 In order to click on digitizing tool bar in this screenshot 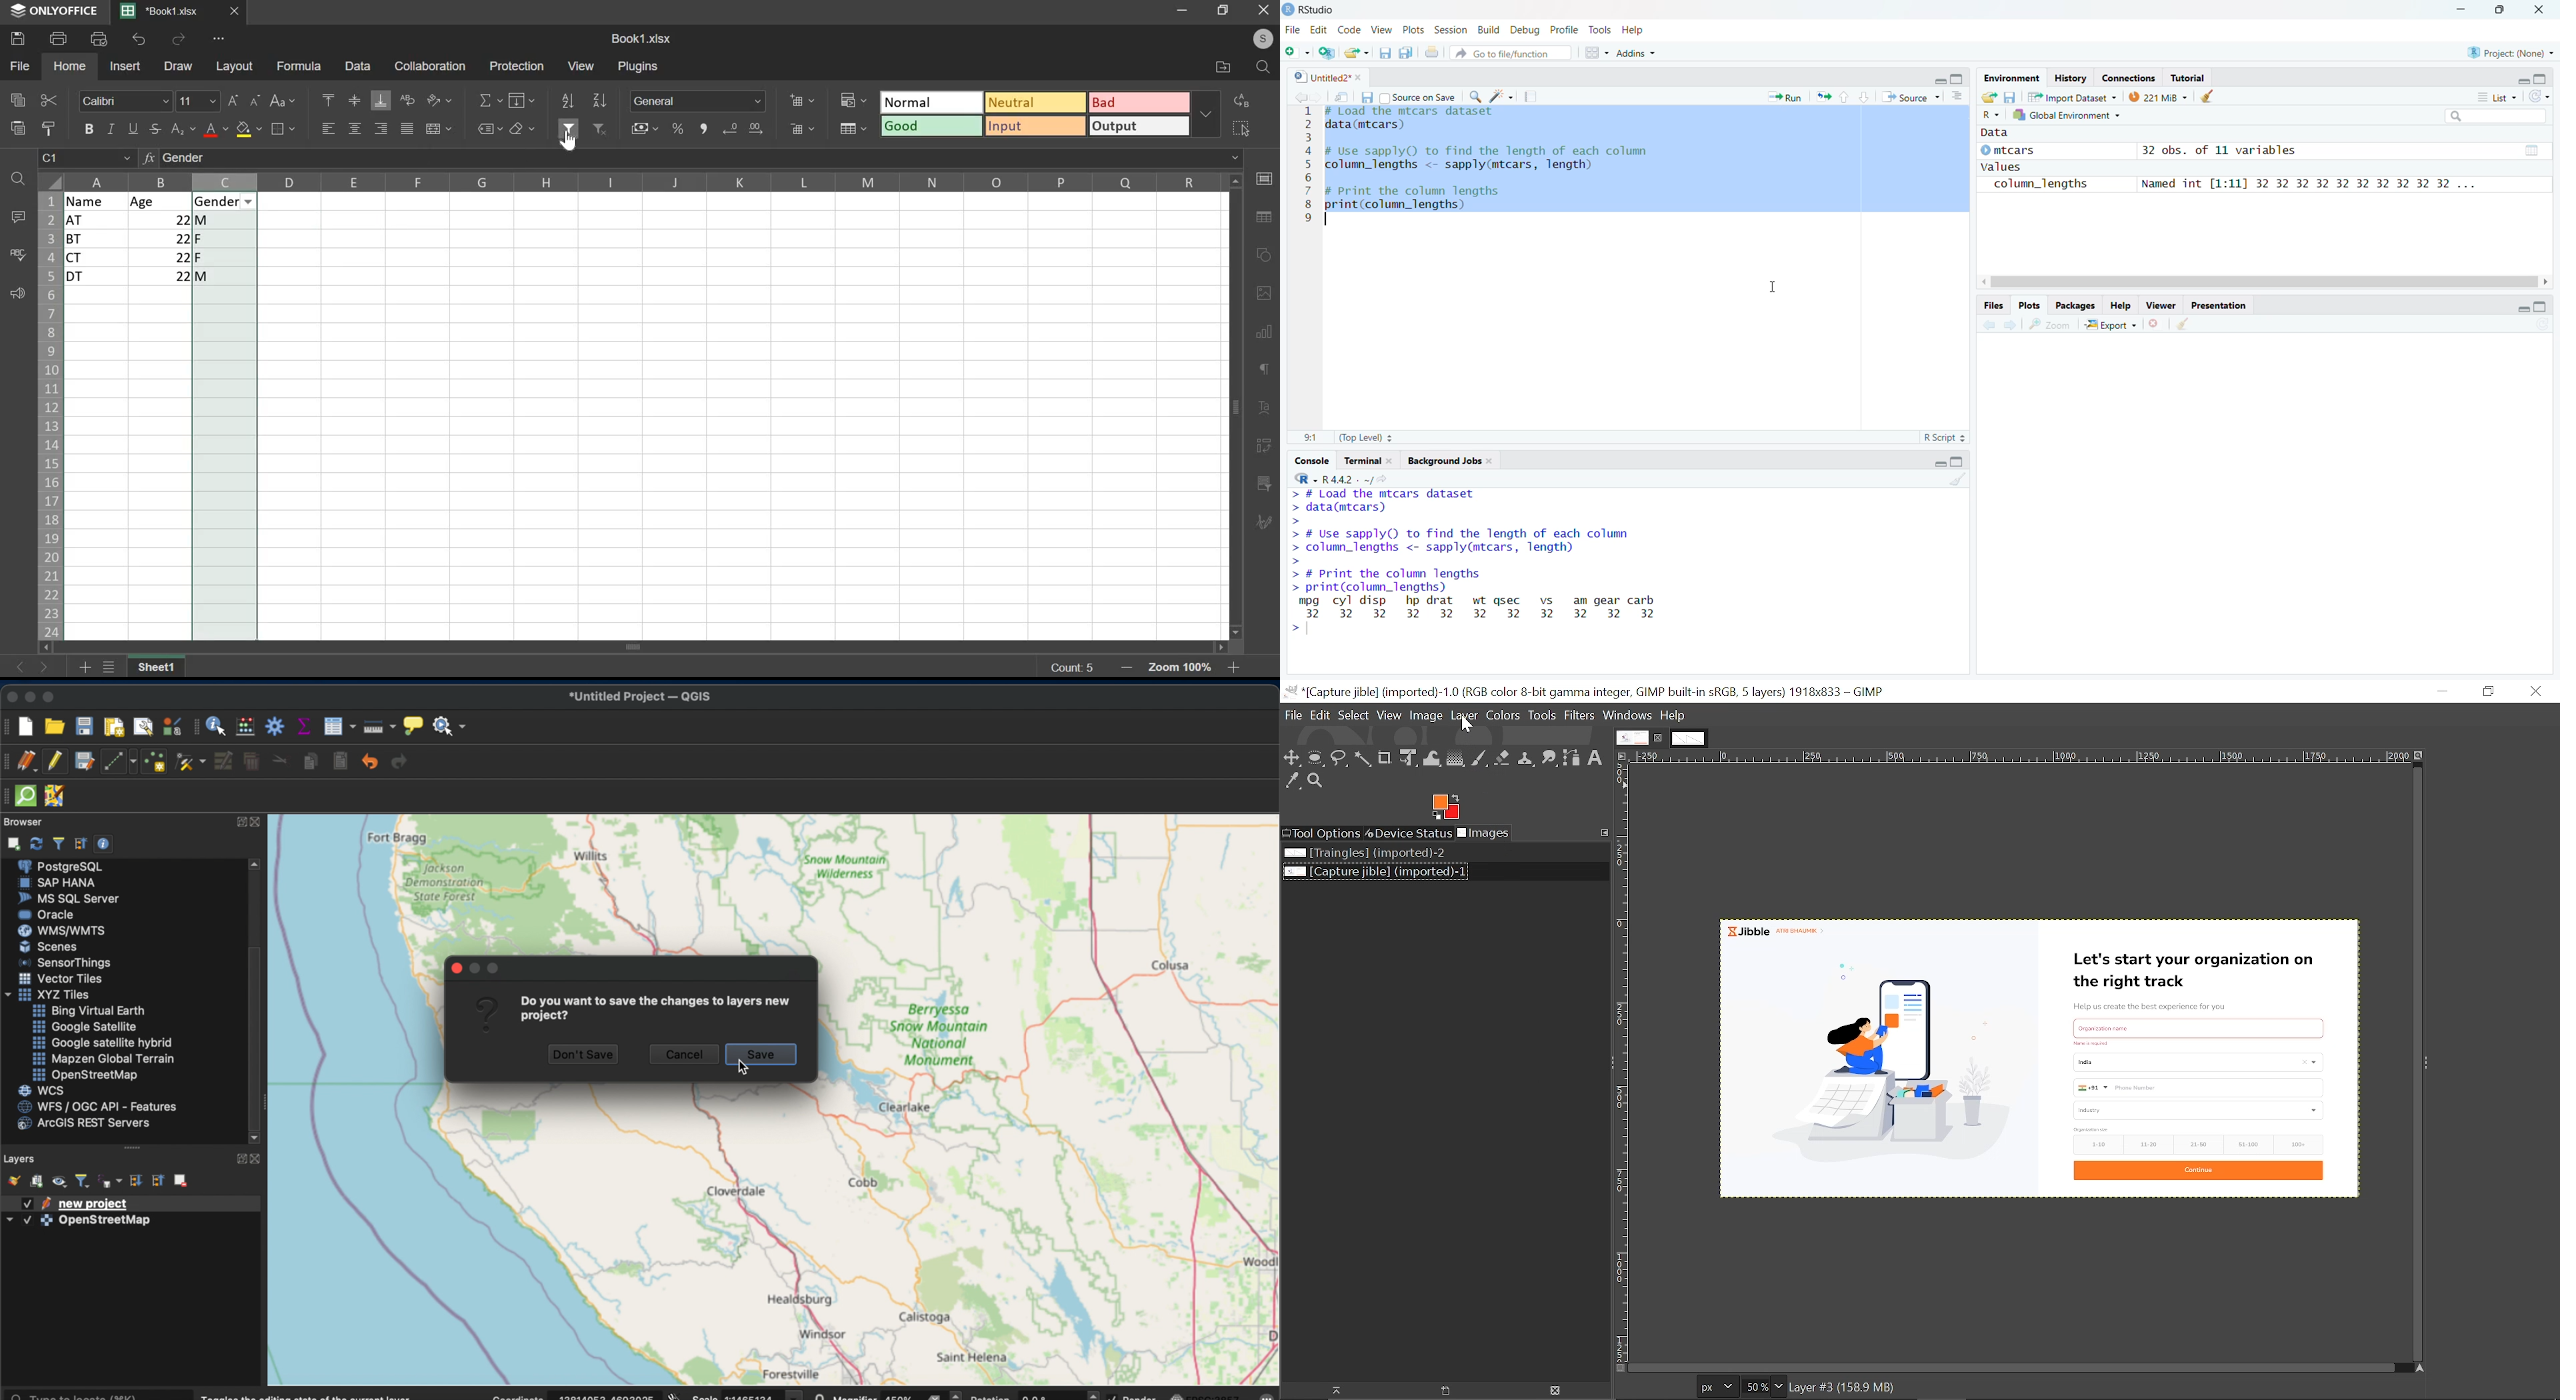, I will do `click(9, 762)`.